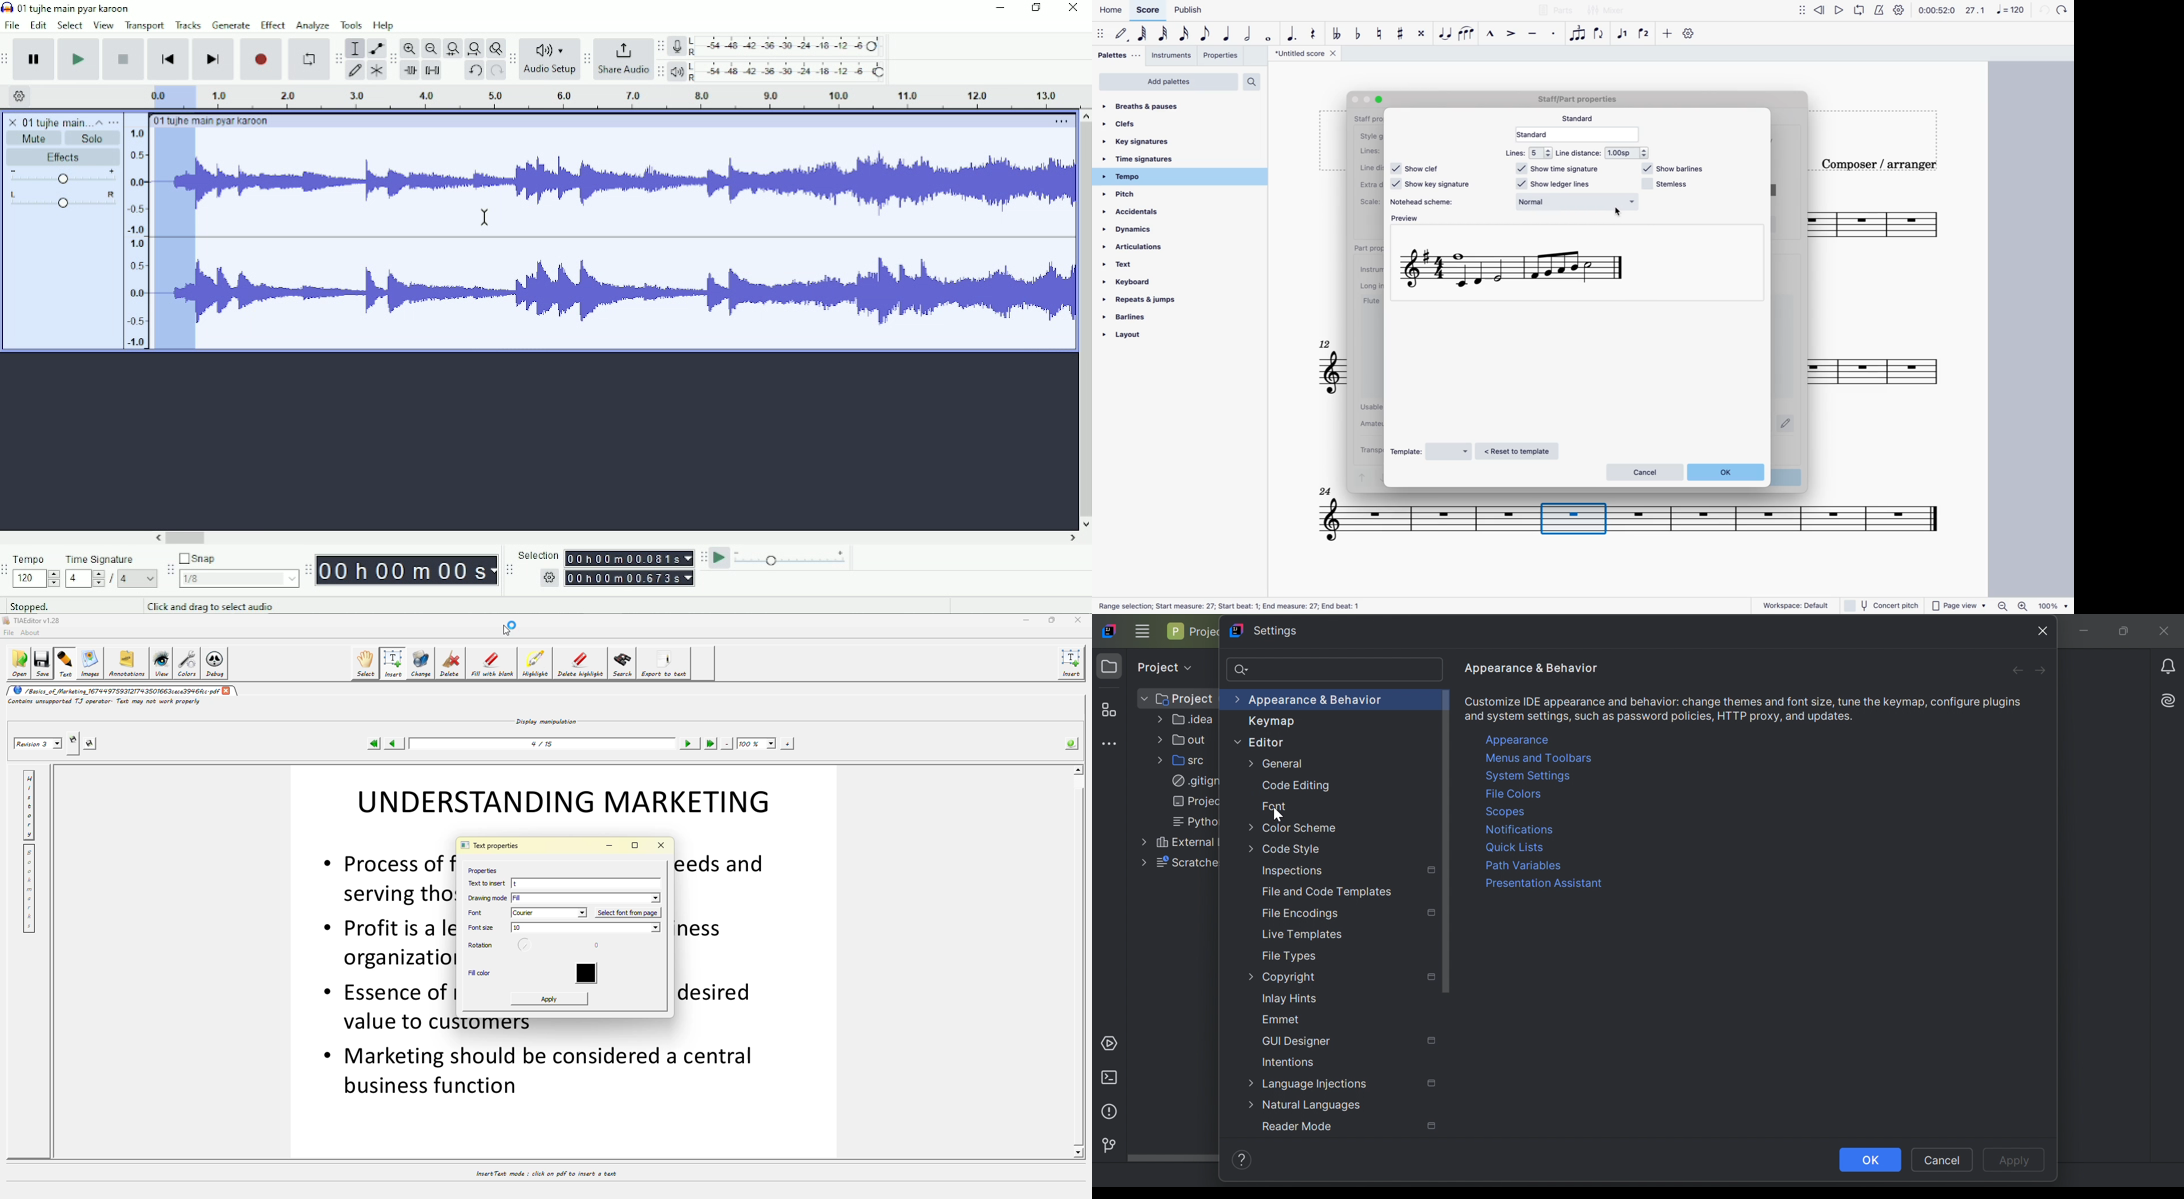 The width and height of the screenshot is (2184, 1204). Describe the element at coordinates (78, 8) in the screenshot. I see `01 tujhe main pyar karoon` at that location.